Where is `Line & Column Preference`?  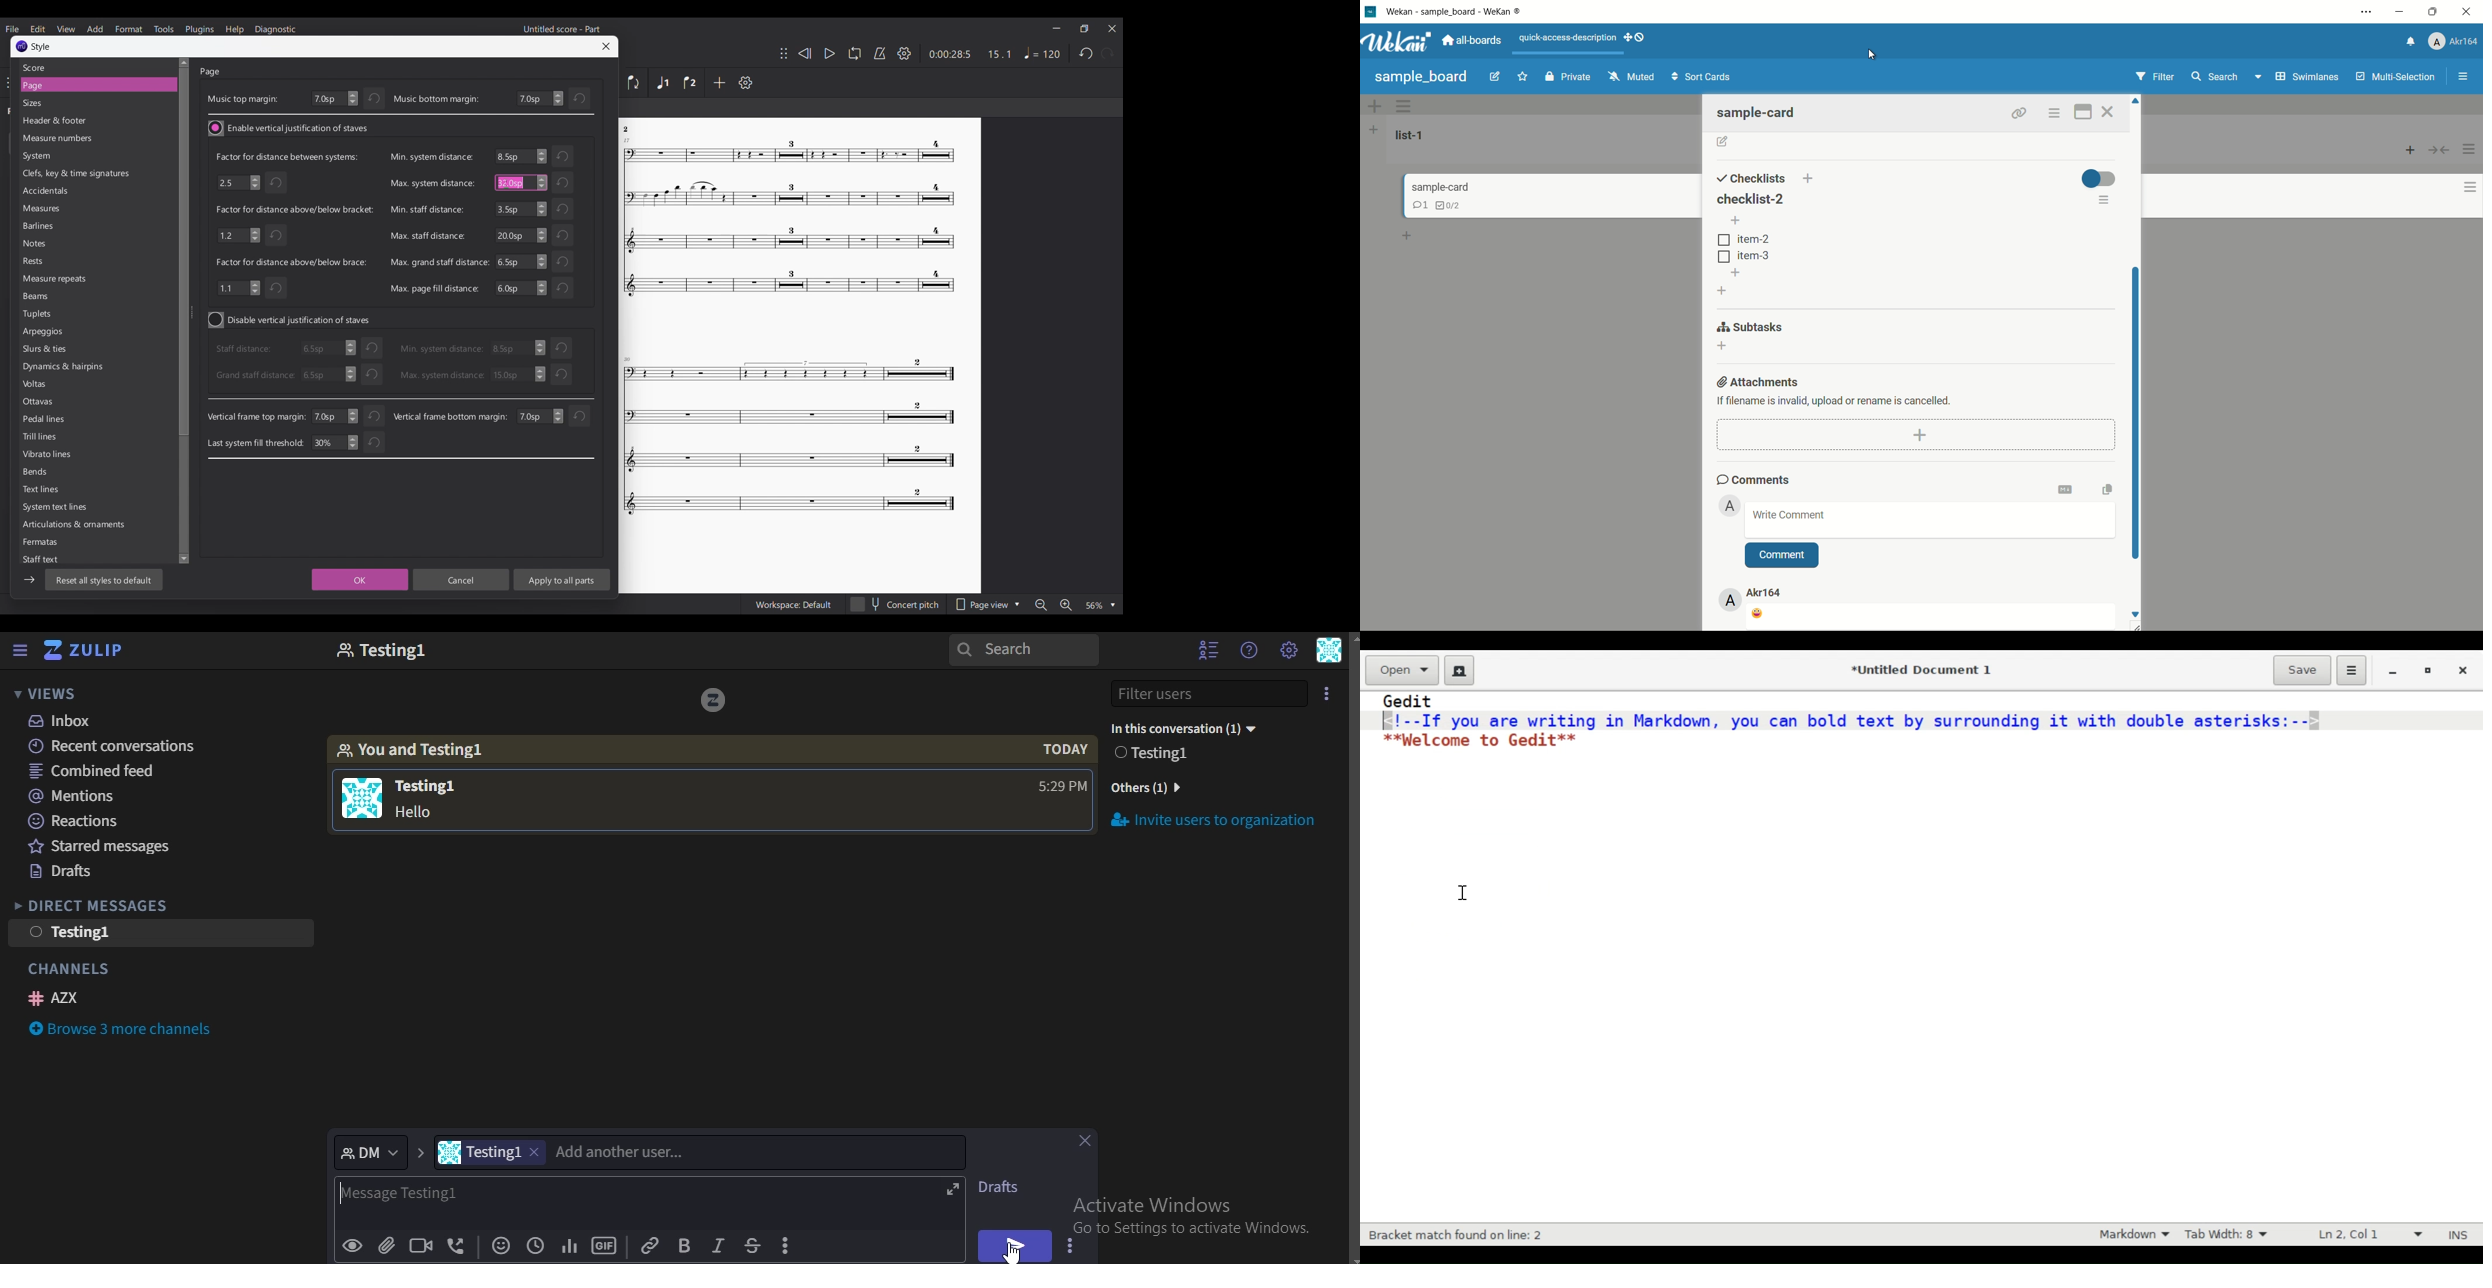
Line & Column Preference is located at coordinates (2367, 1235).